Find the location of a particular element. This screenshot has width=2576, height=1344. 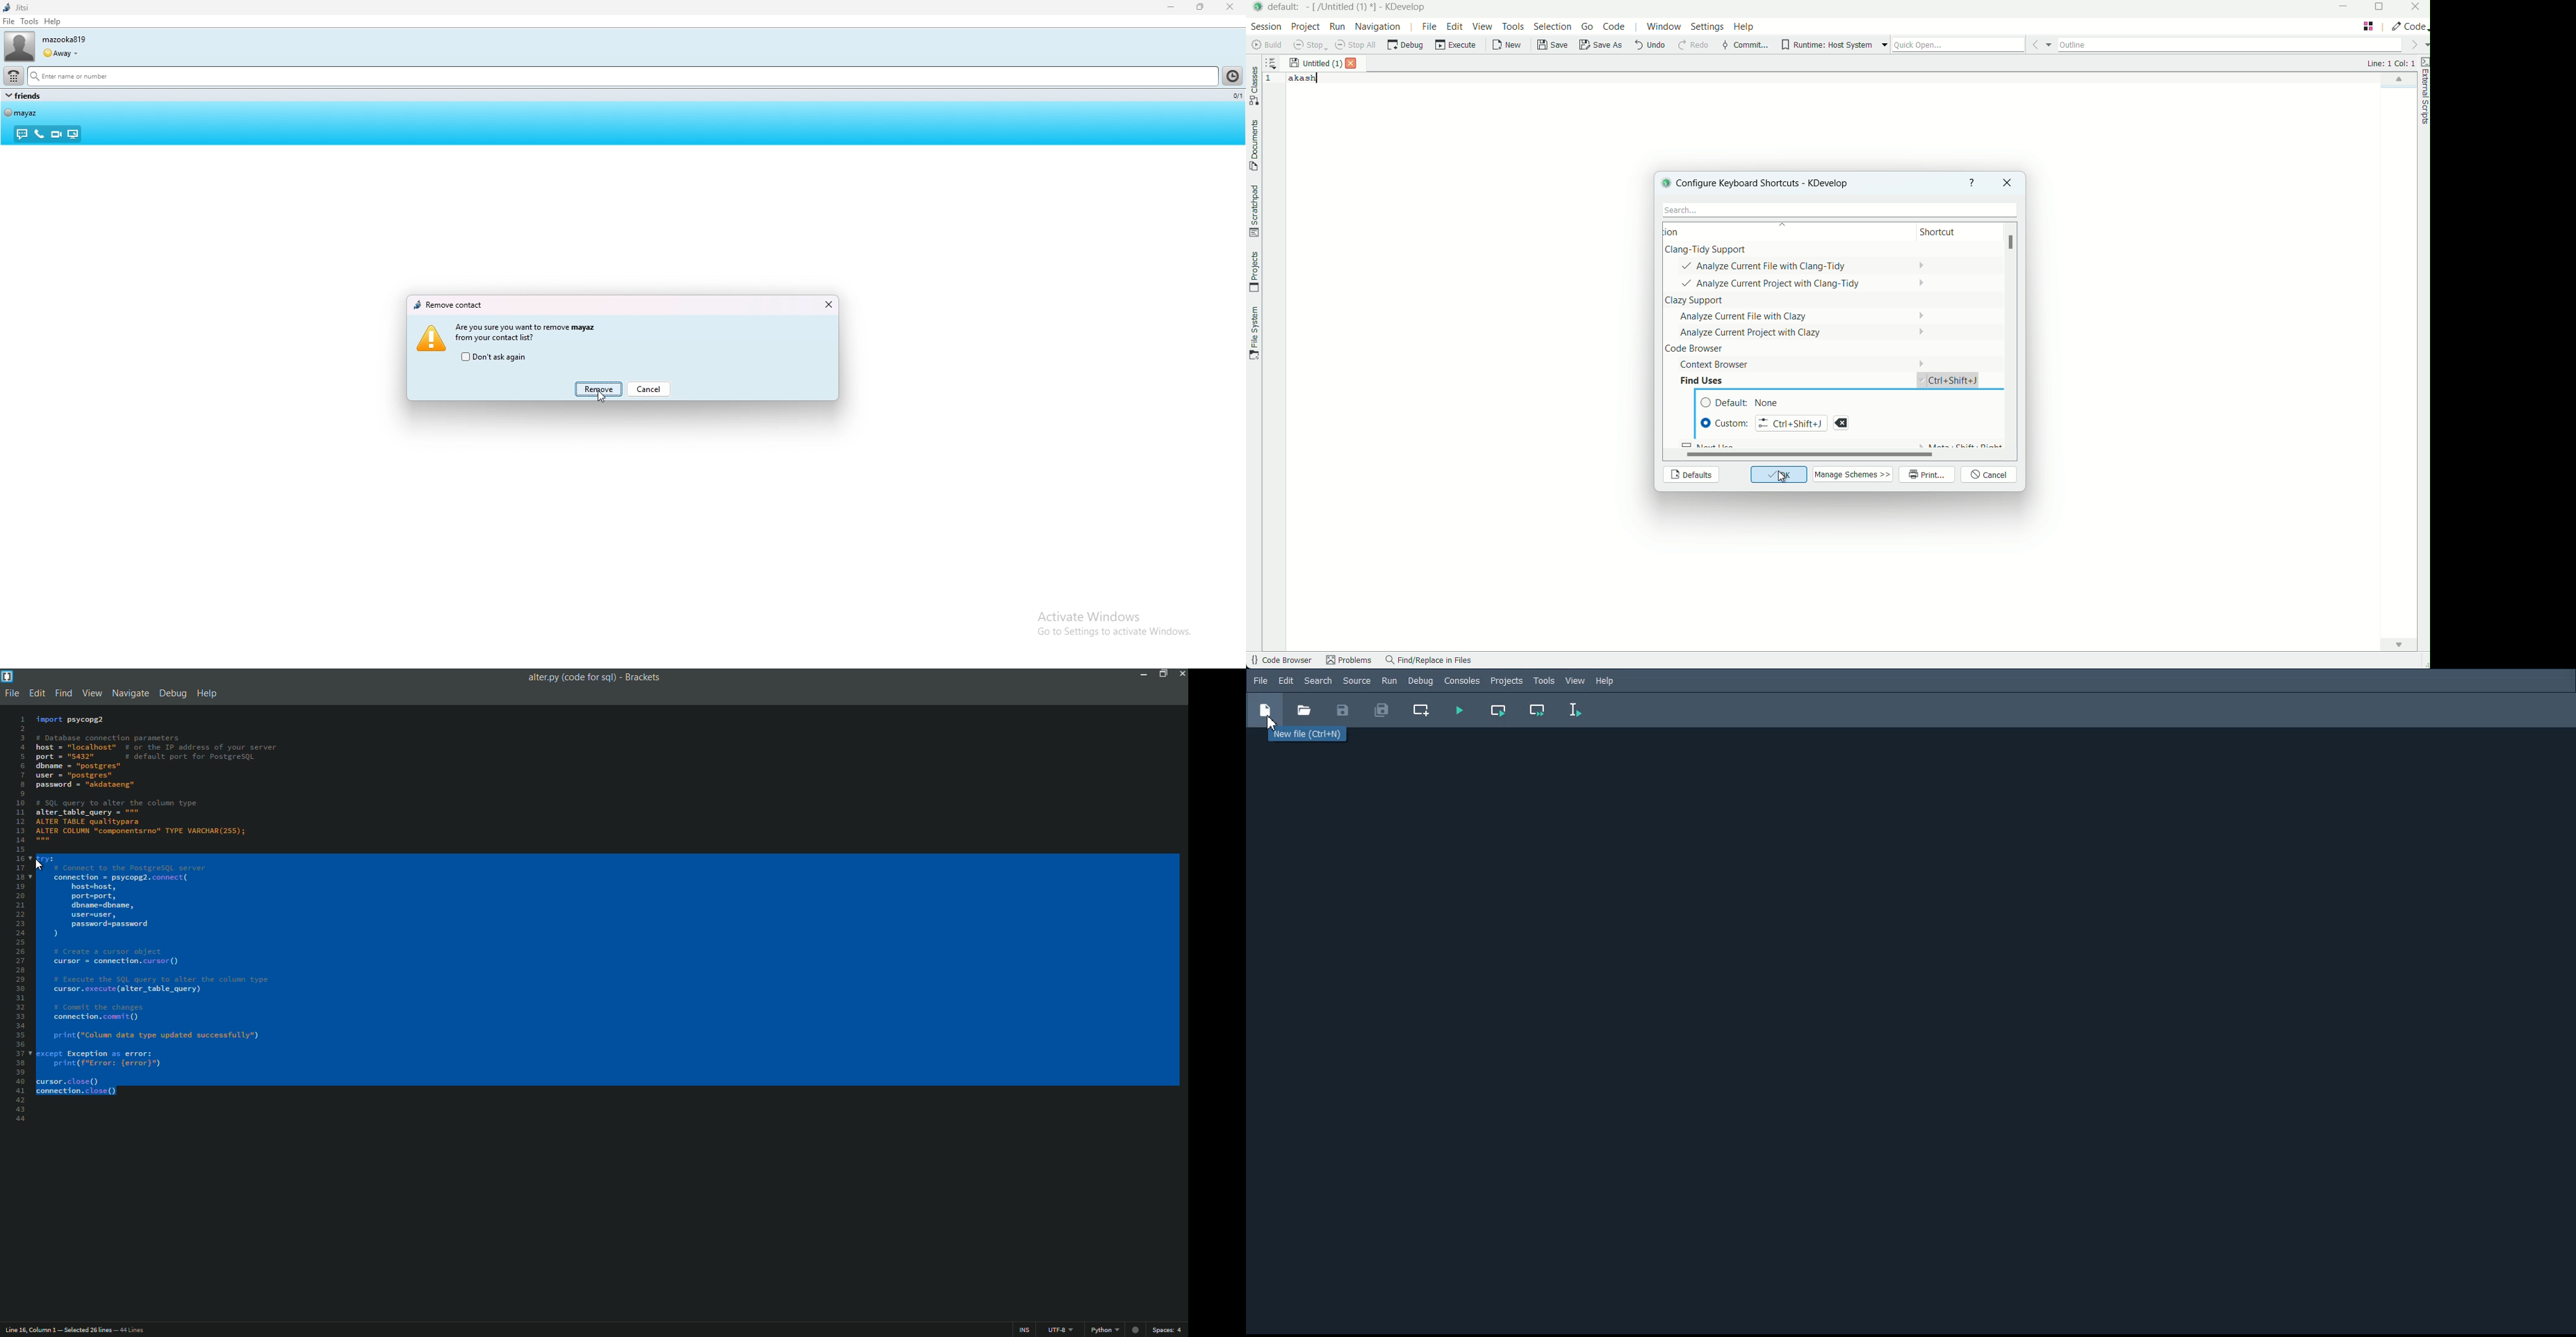

Run Selection is located at coordinates (1576, 710).